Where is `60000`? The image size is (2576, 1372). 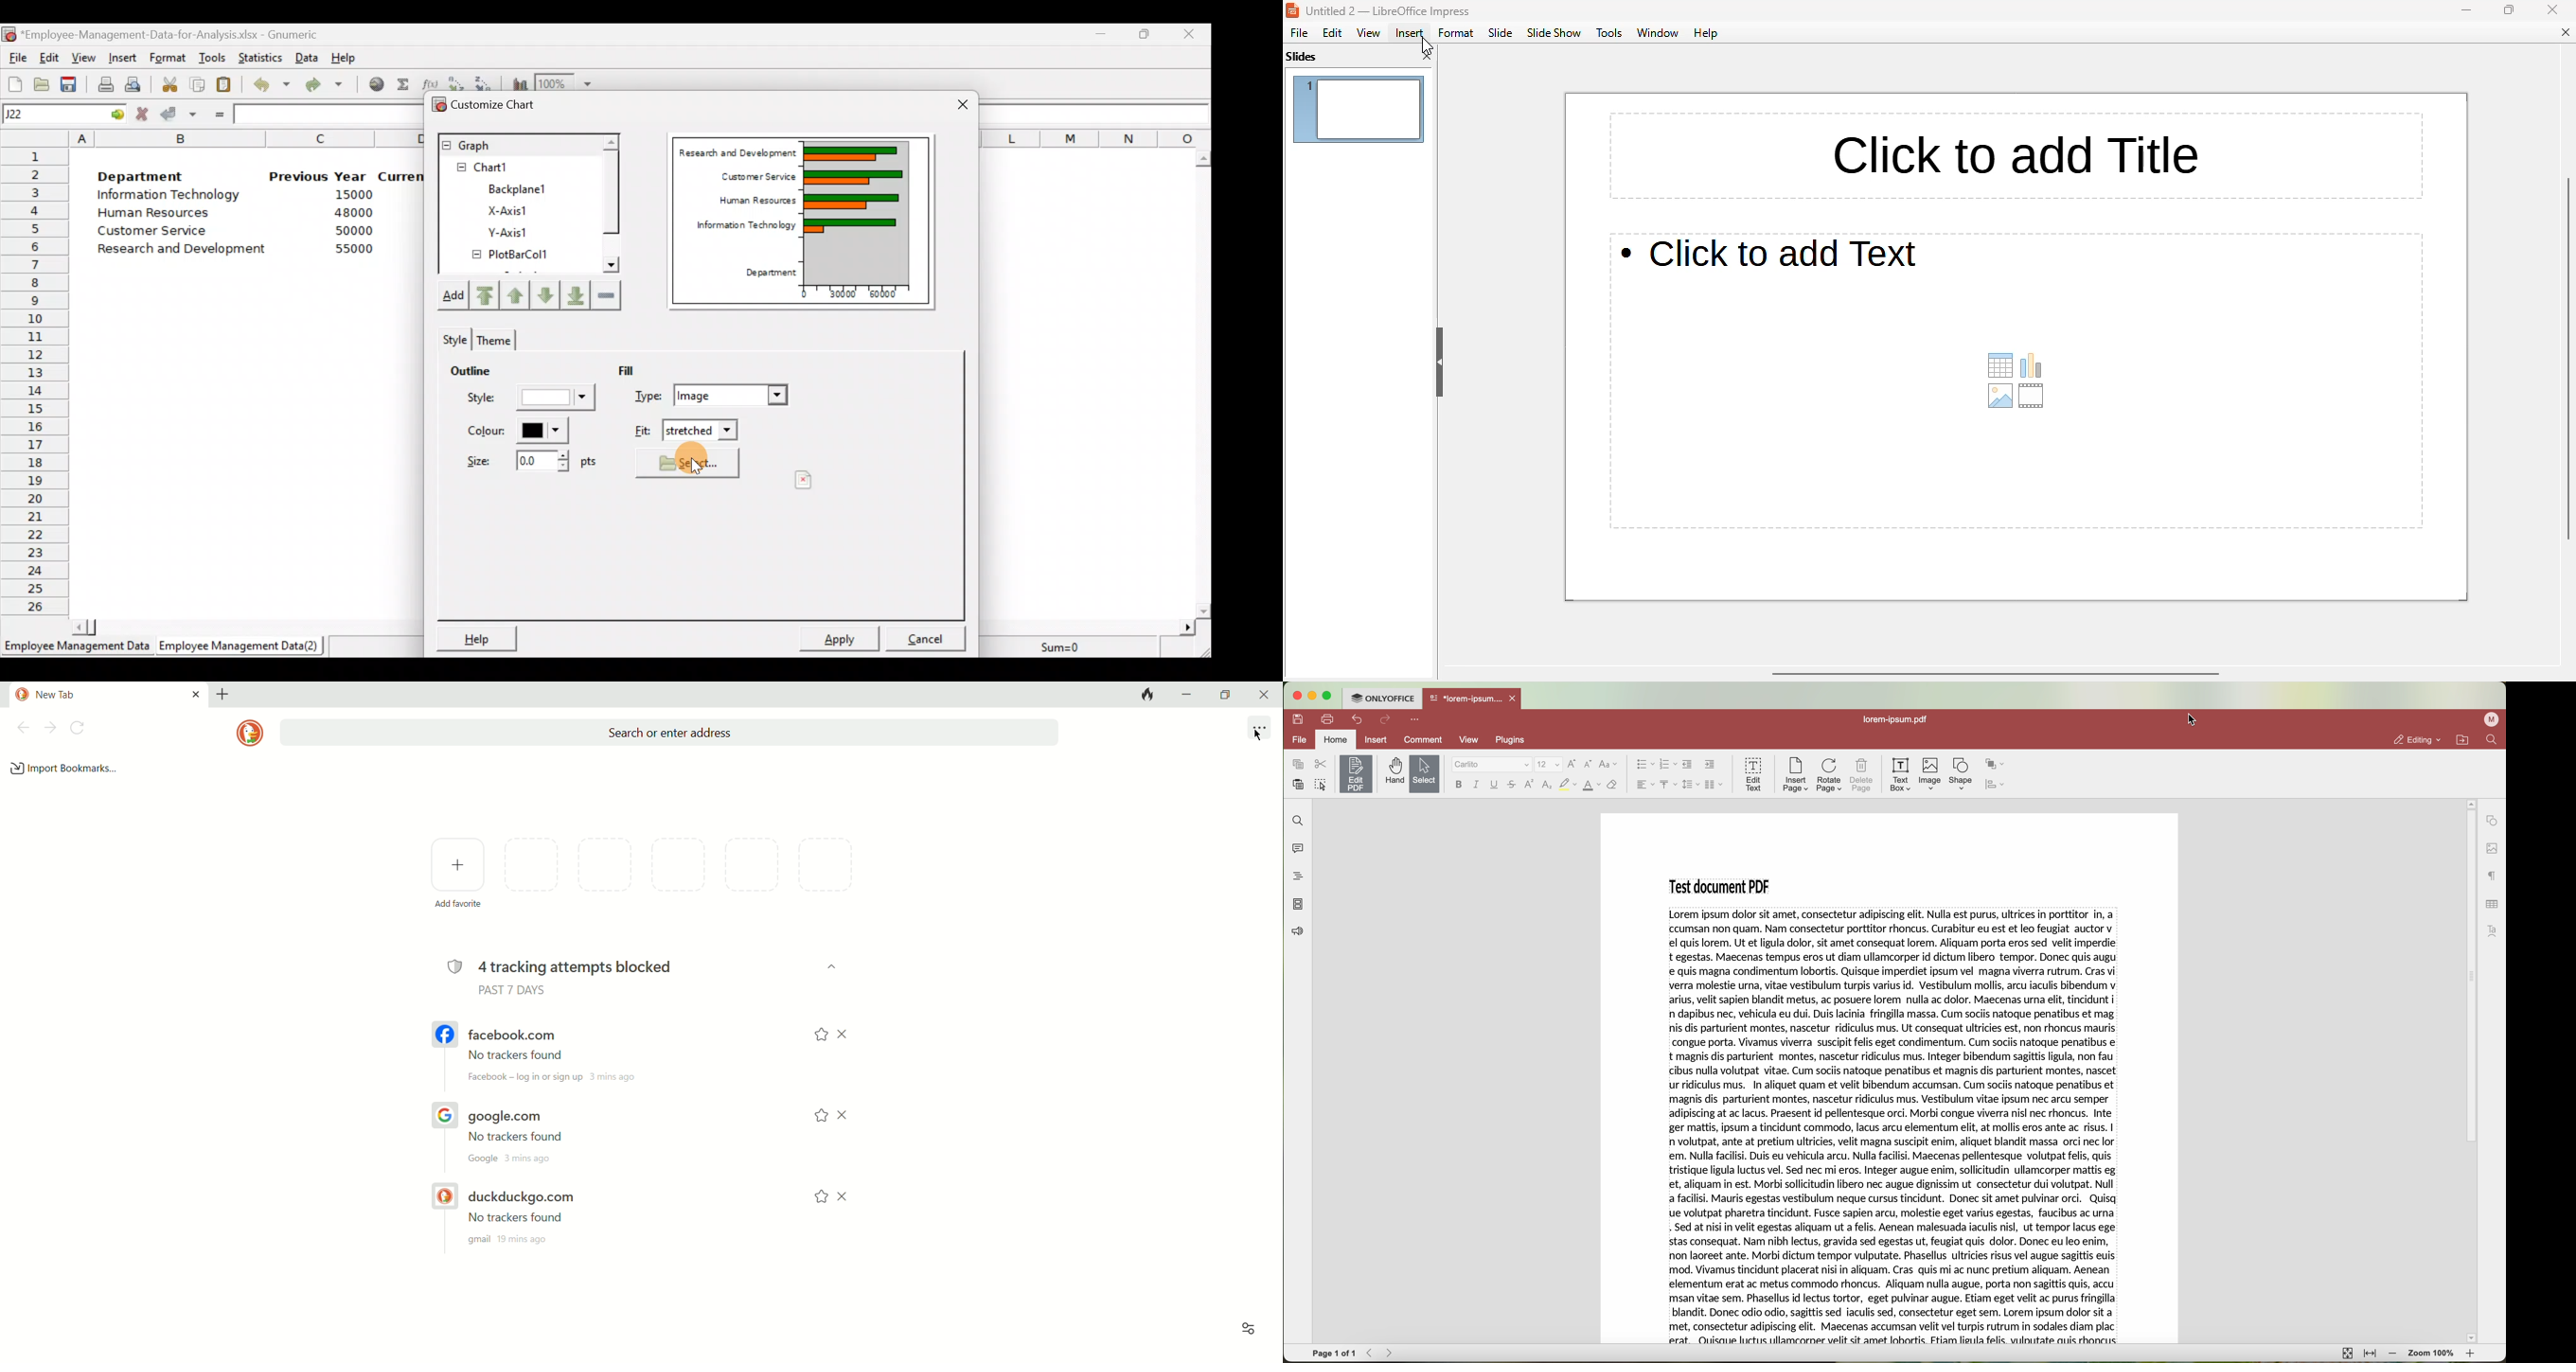
60000 is located at coordinates (882, 295).